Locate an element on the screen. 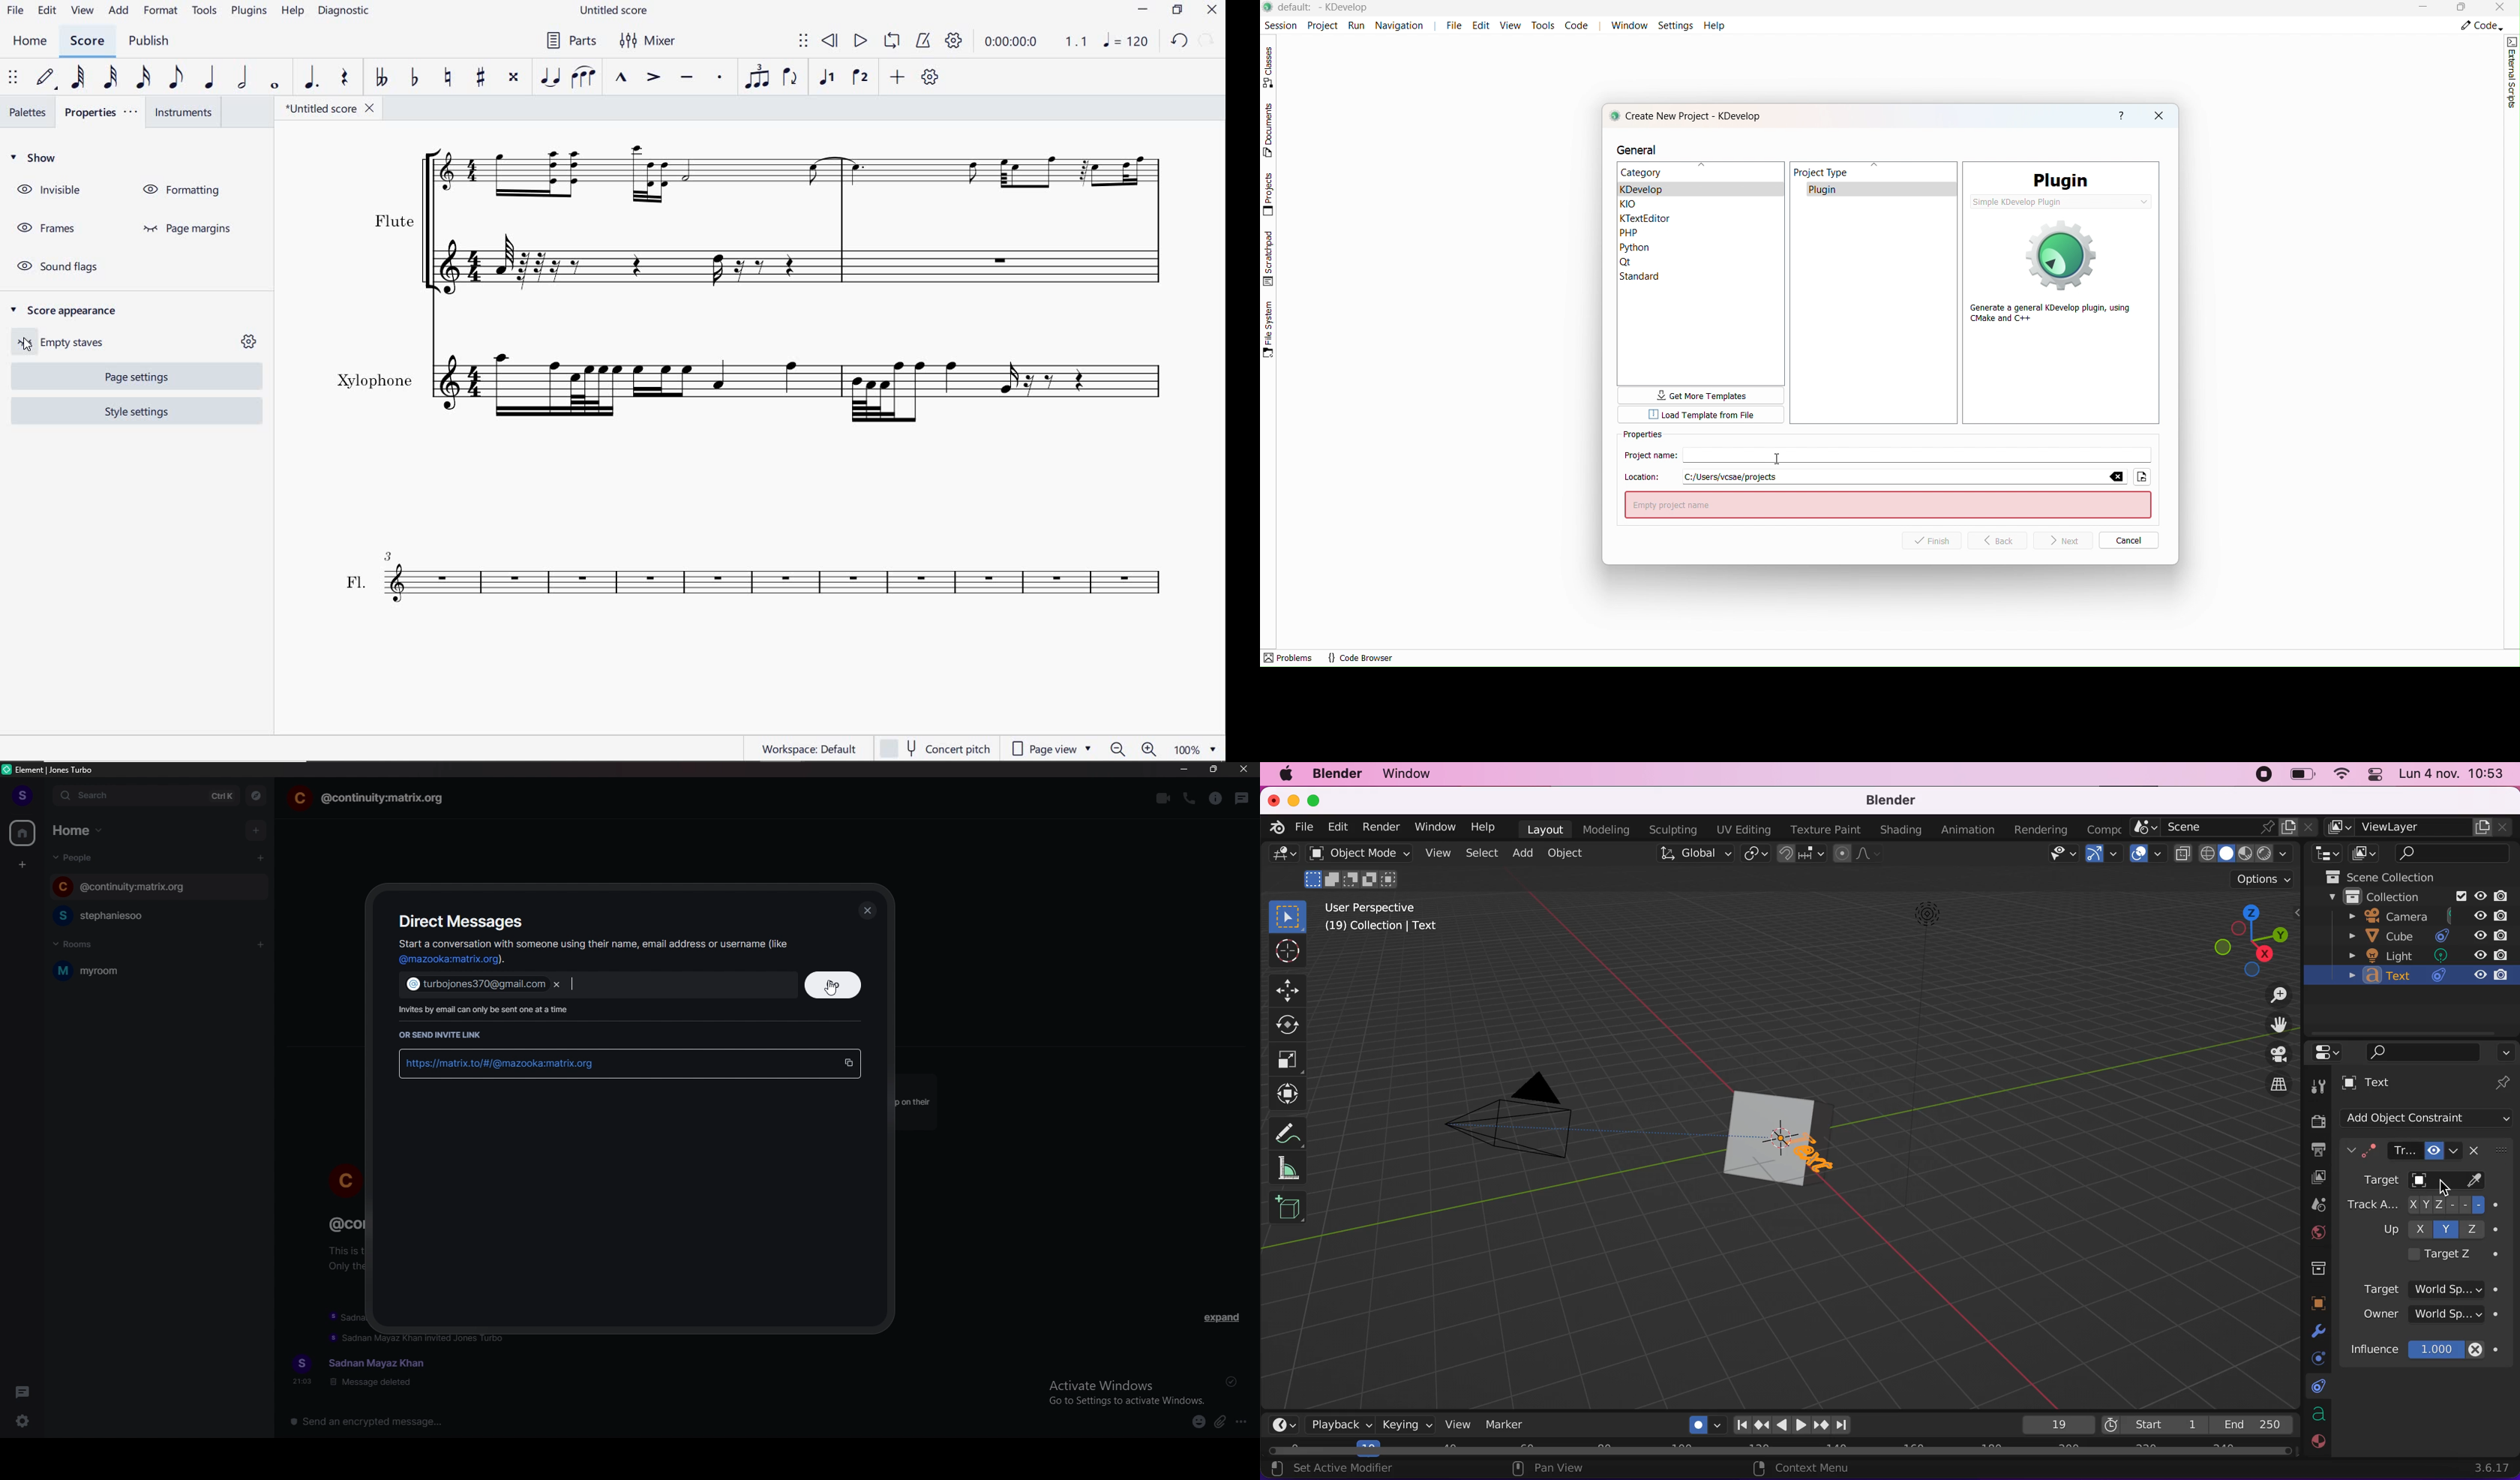 Image resolution: width=2520 pixels, height=1484 pixels. file is located at coordinates (16, 12).